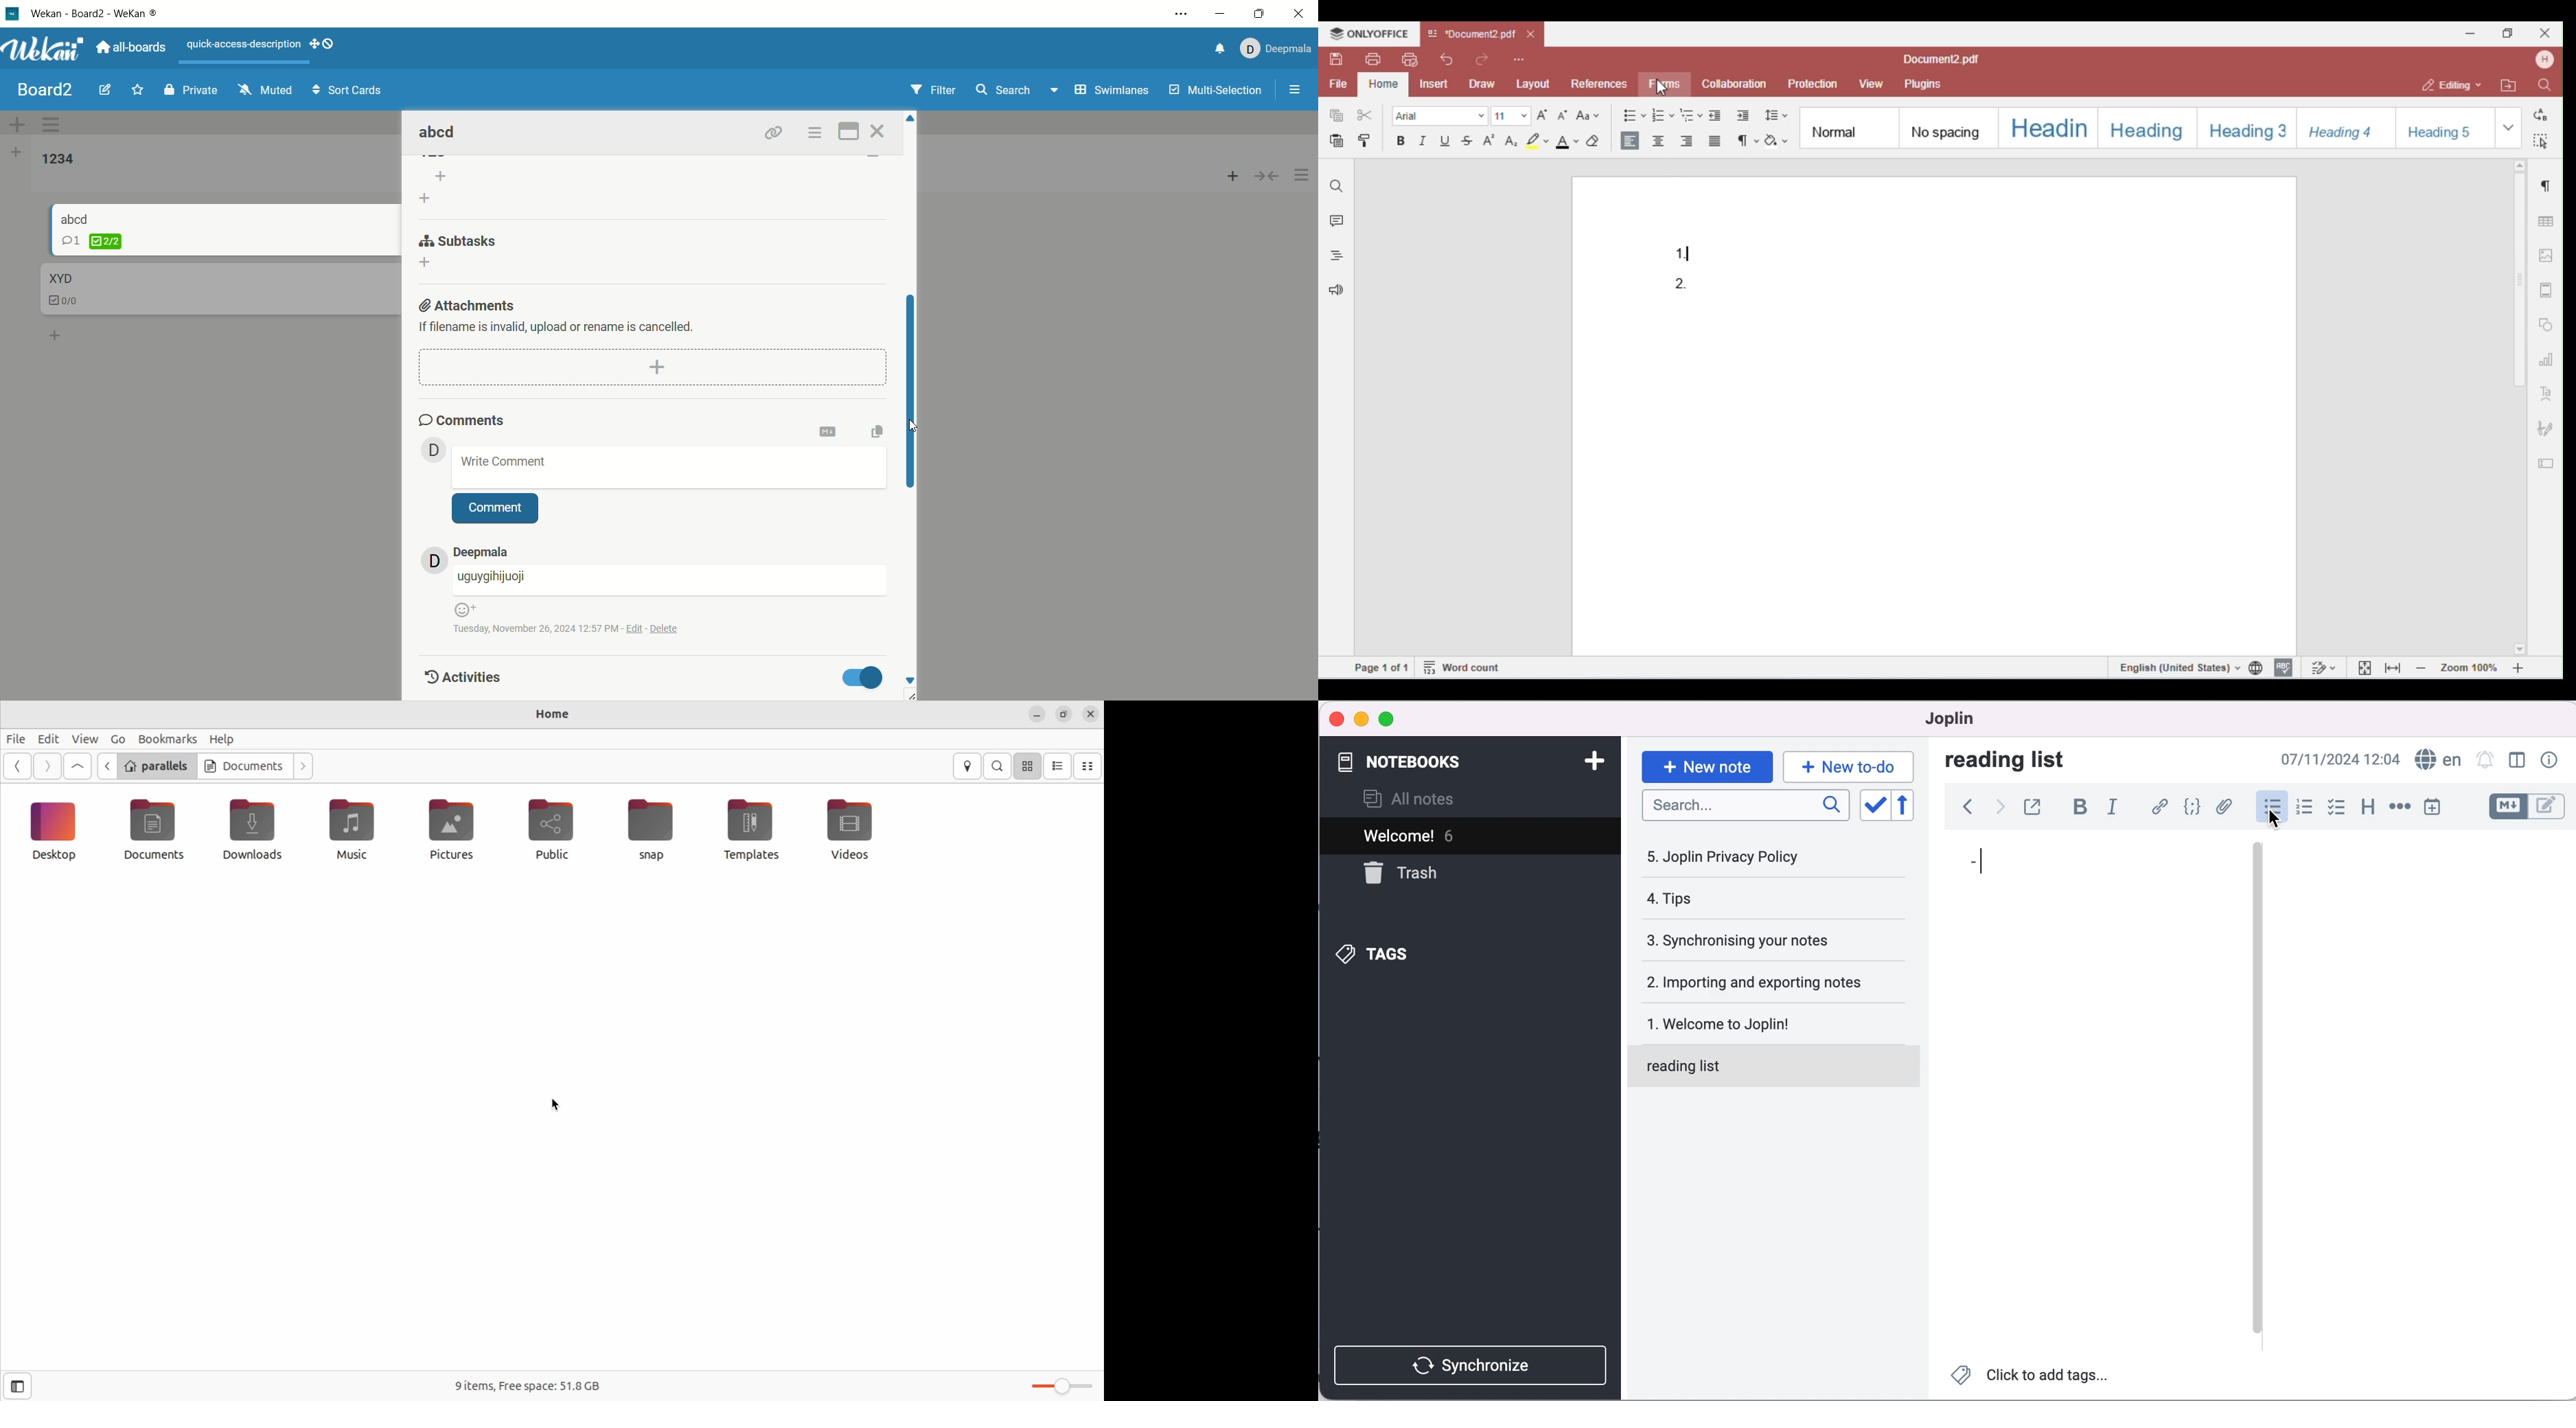 The image size is (2576, 1428). I want to click on private, so click(191, 89).